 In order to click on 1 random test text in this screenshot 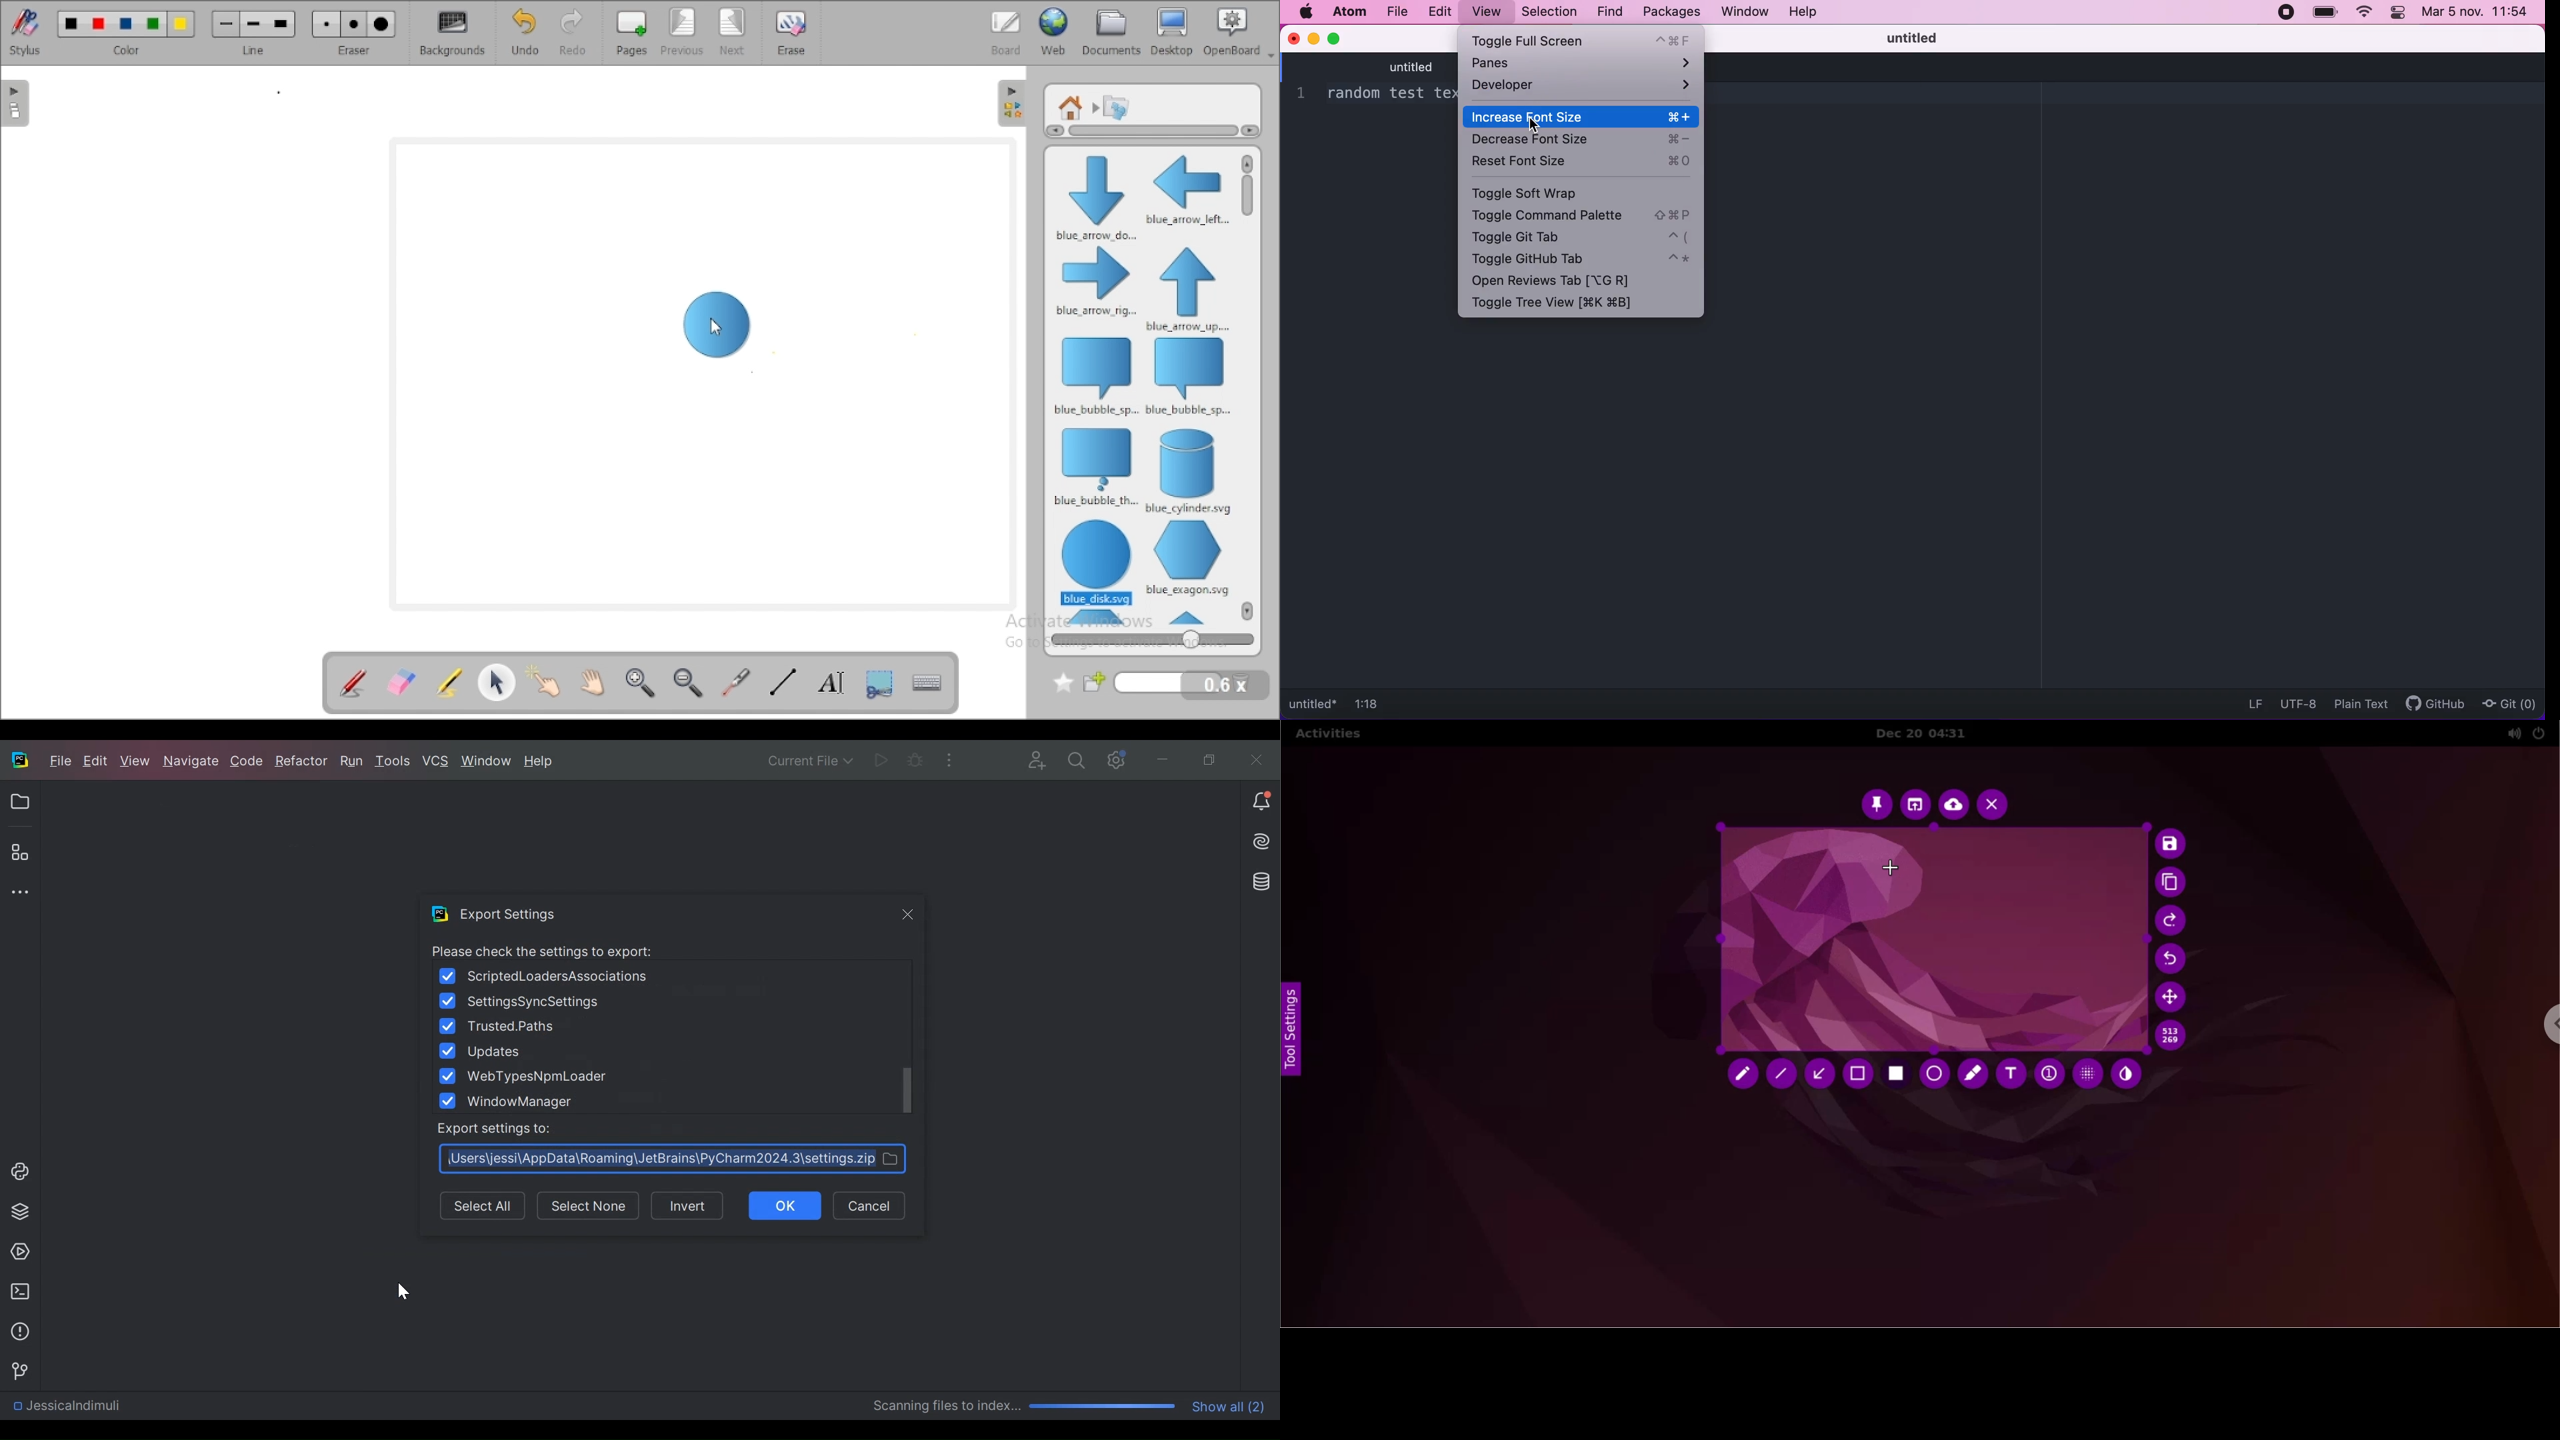, I will do `click(1381, 95)`.